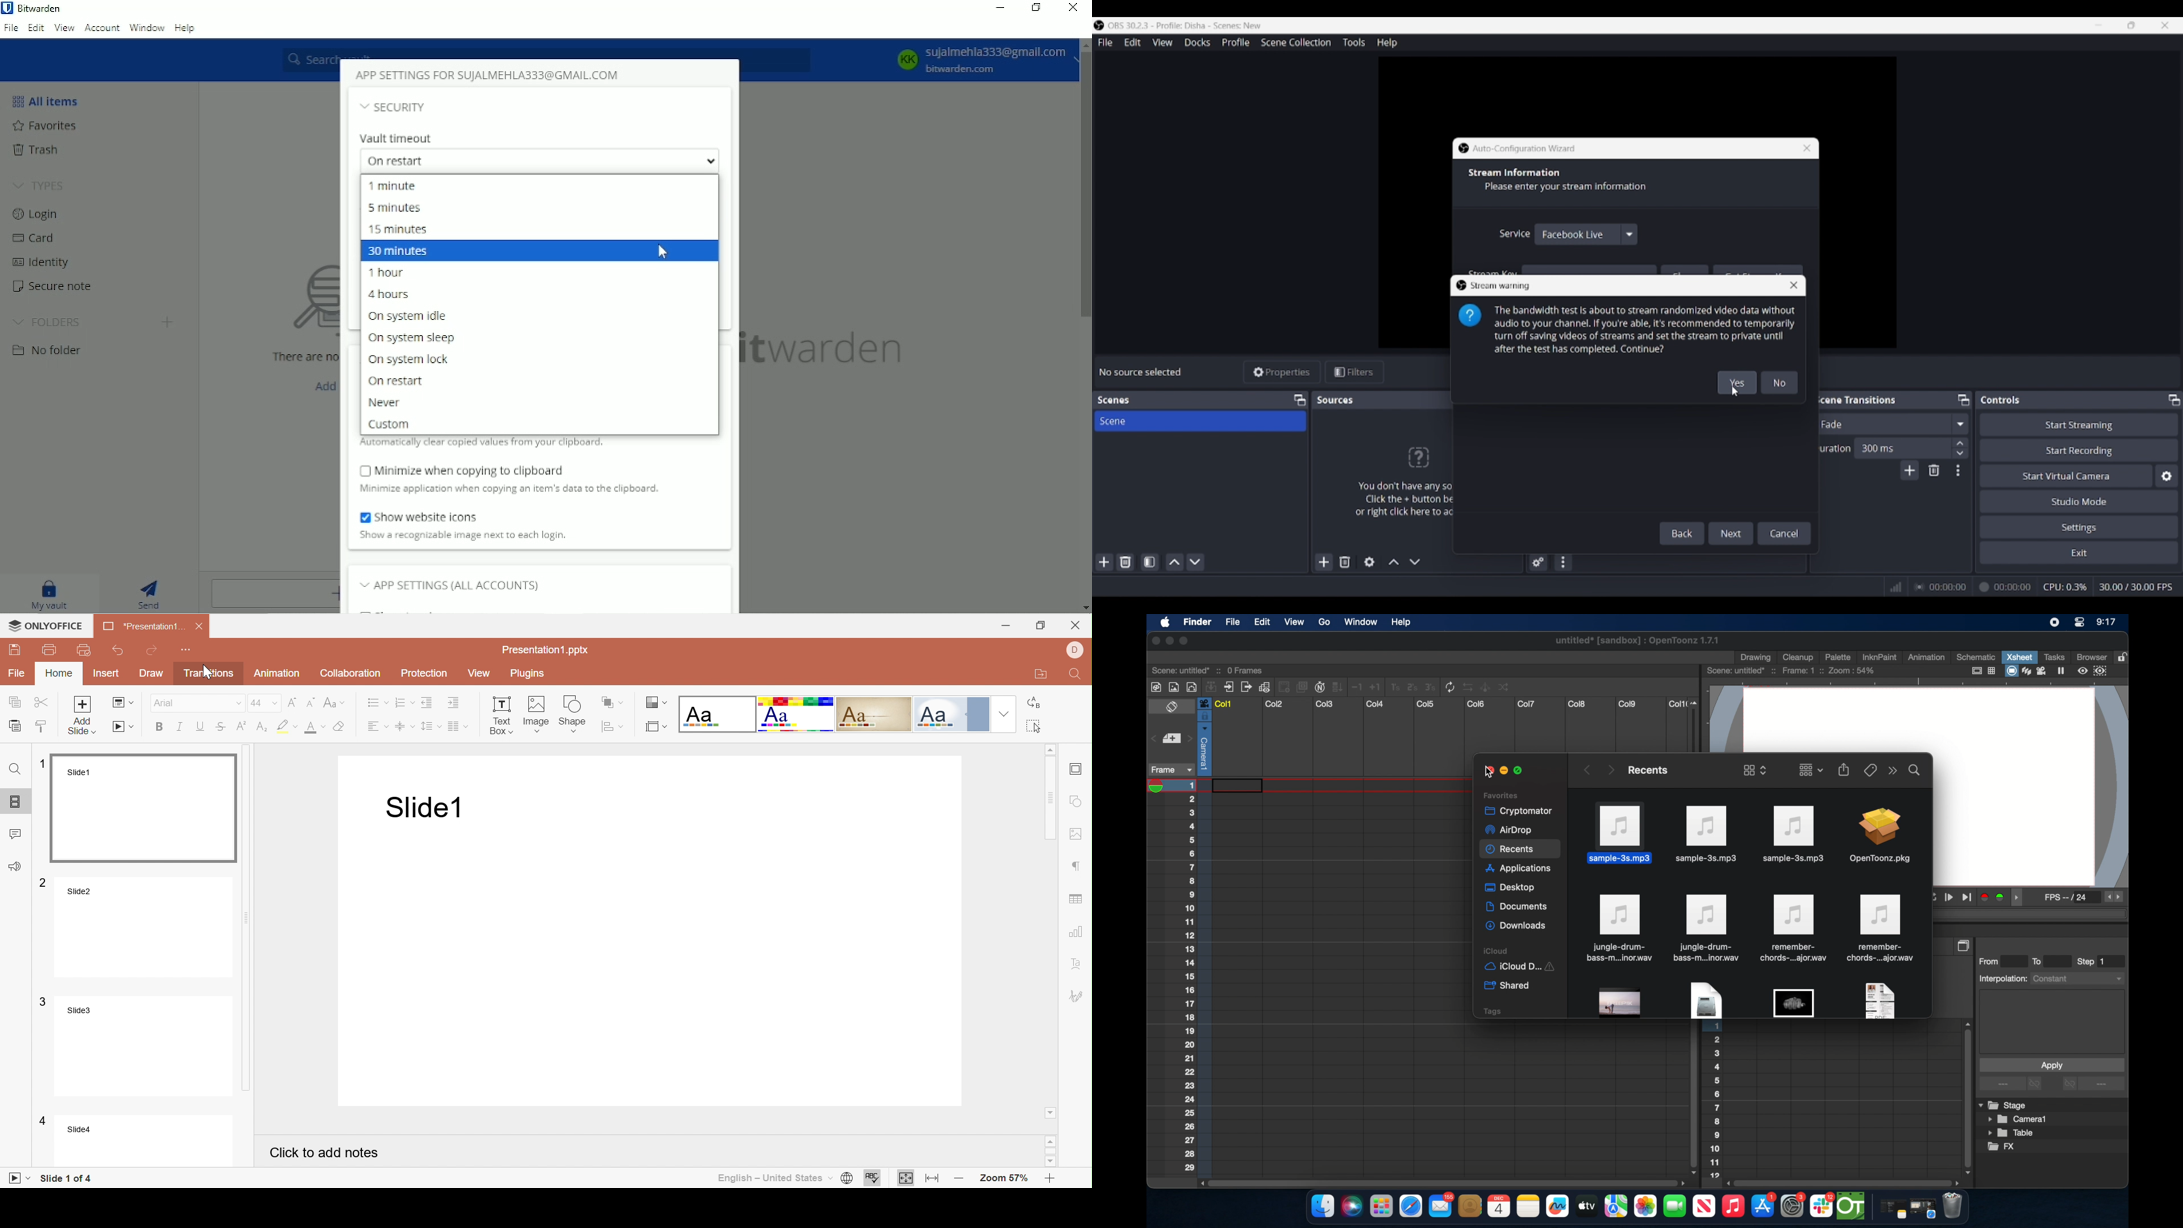 This screenshot has height=1232, width=2184. I want to click on Panel title, so click(1114, 400).